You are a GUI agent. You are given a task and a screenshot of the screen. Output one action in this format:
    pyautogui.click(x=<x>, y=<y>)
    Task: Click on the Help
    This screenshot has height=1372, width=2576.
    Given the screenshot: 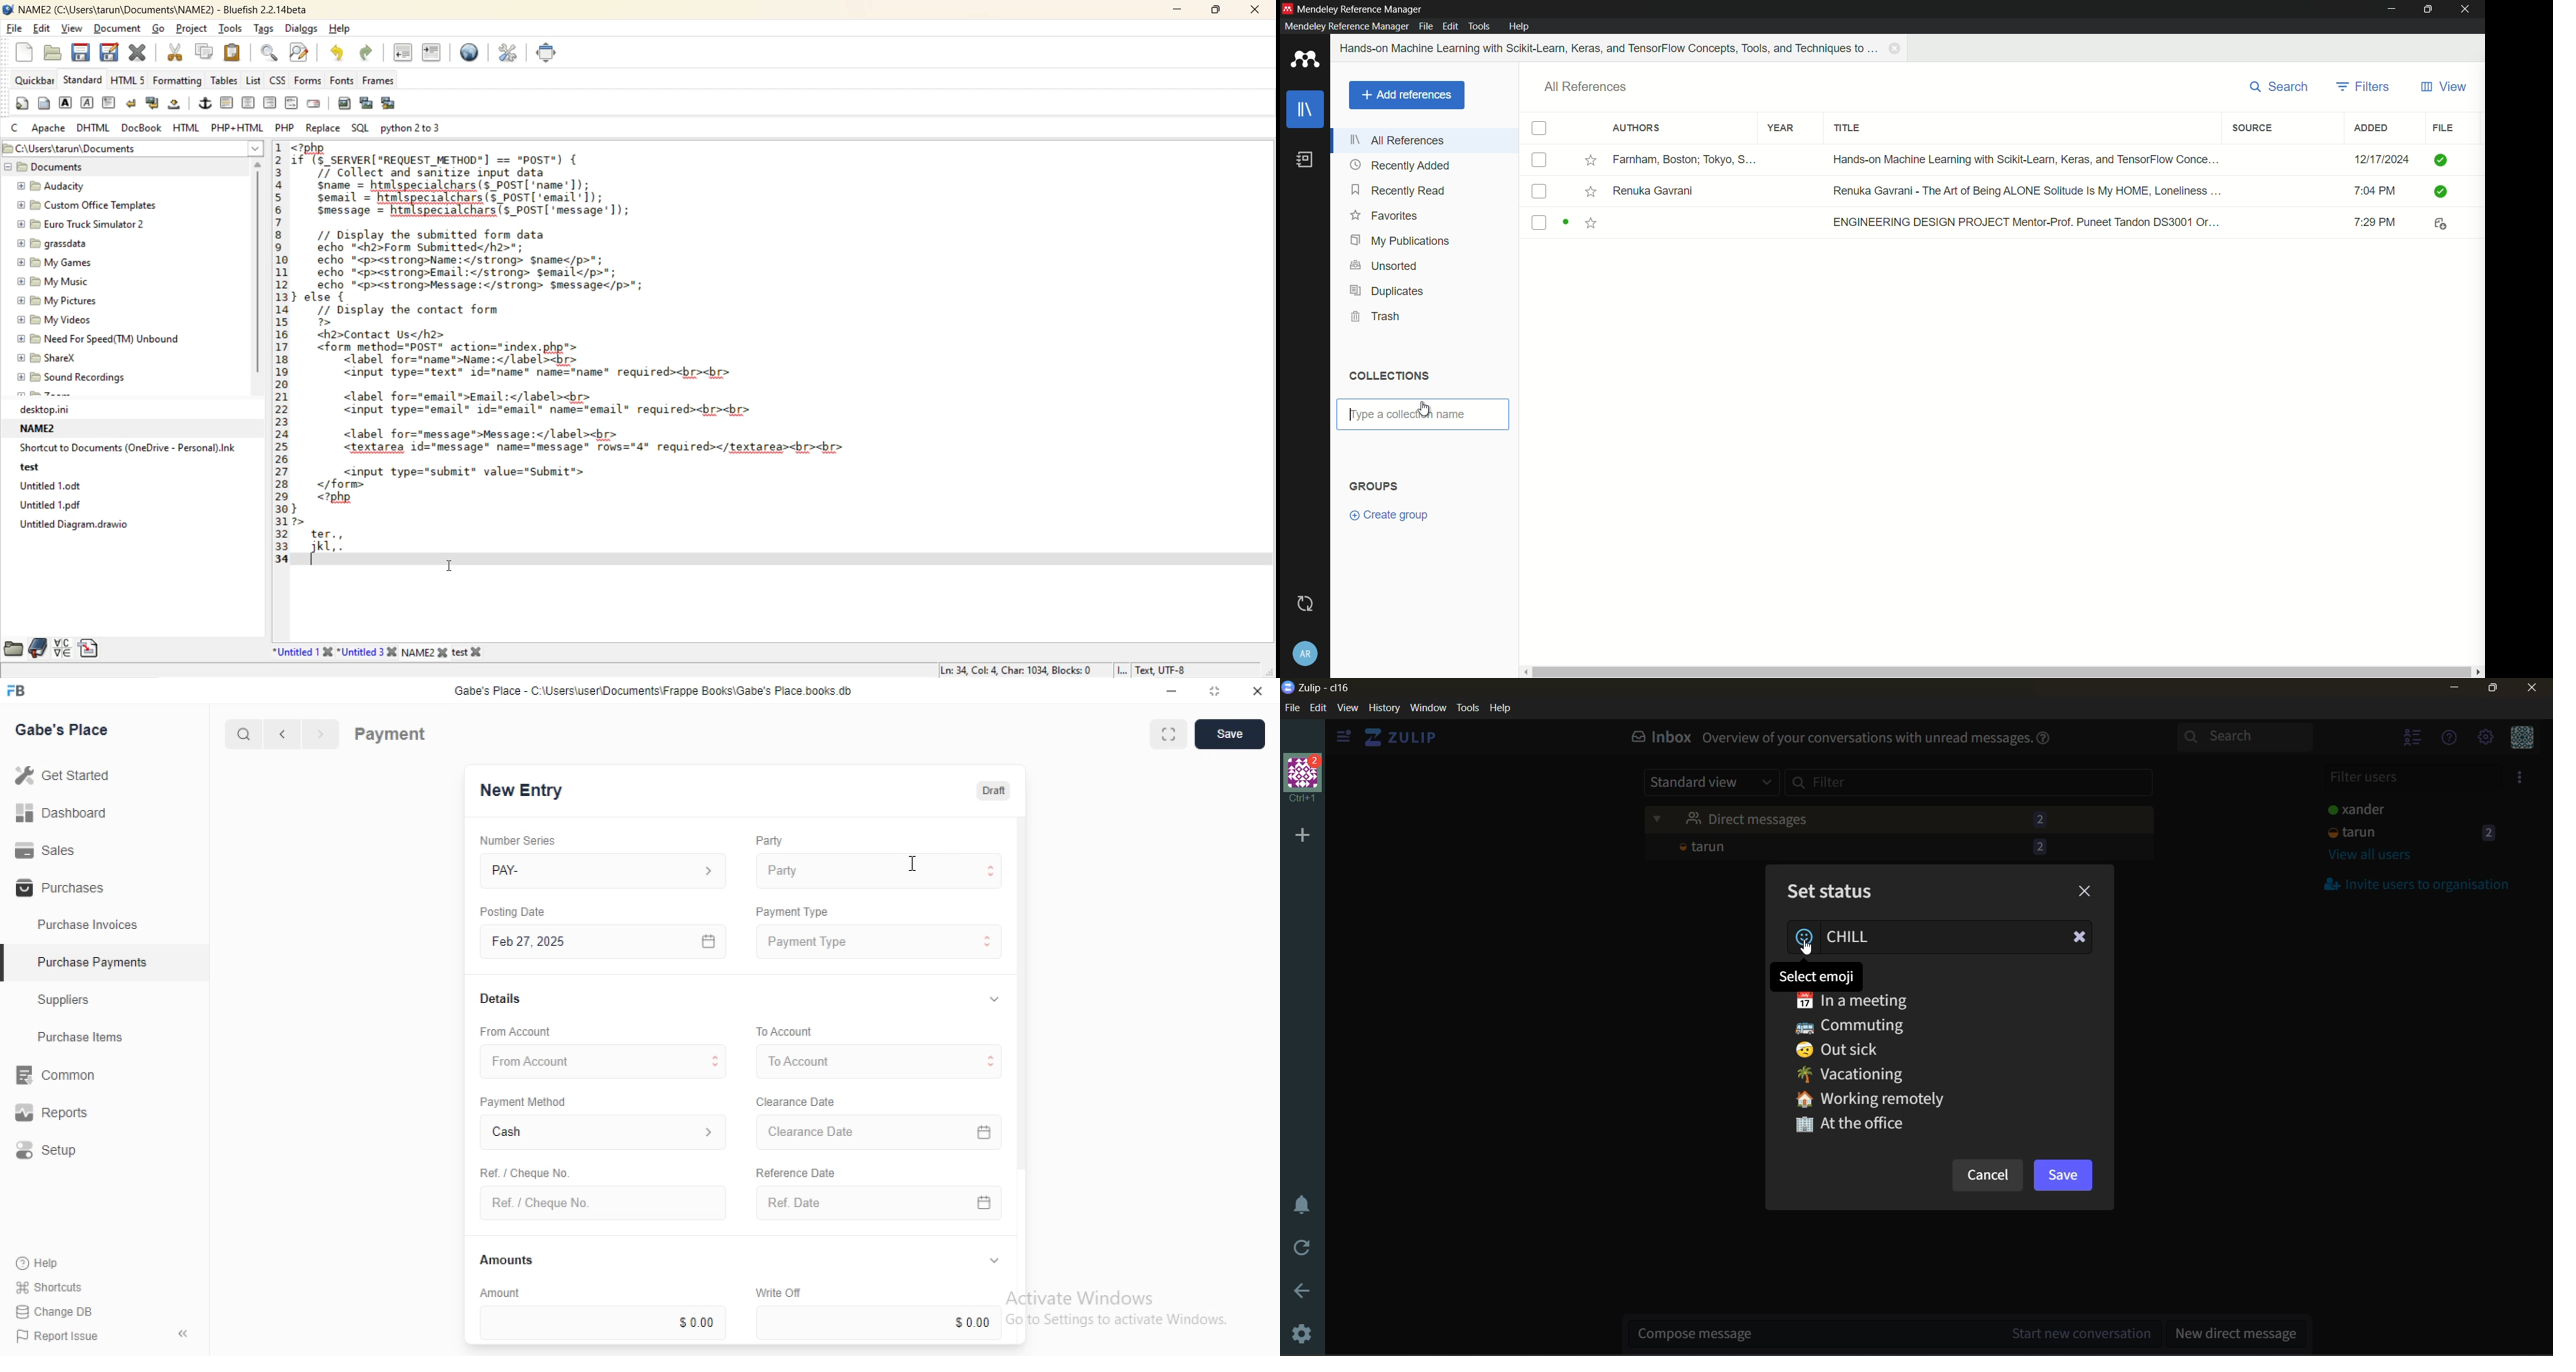 What is the action you would take?
    pyautogui.click(x=40, y=1264)
    